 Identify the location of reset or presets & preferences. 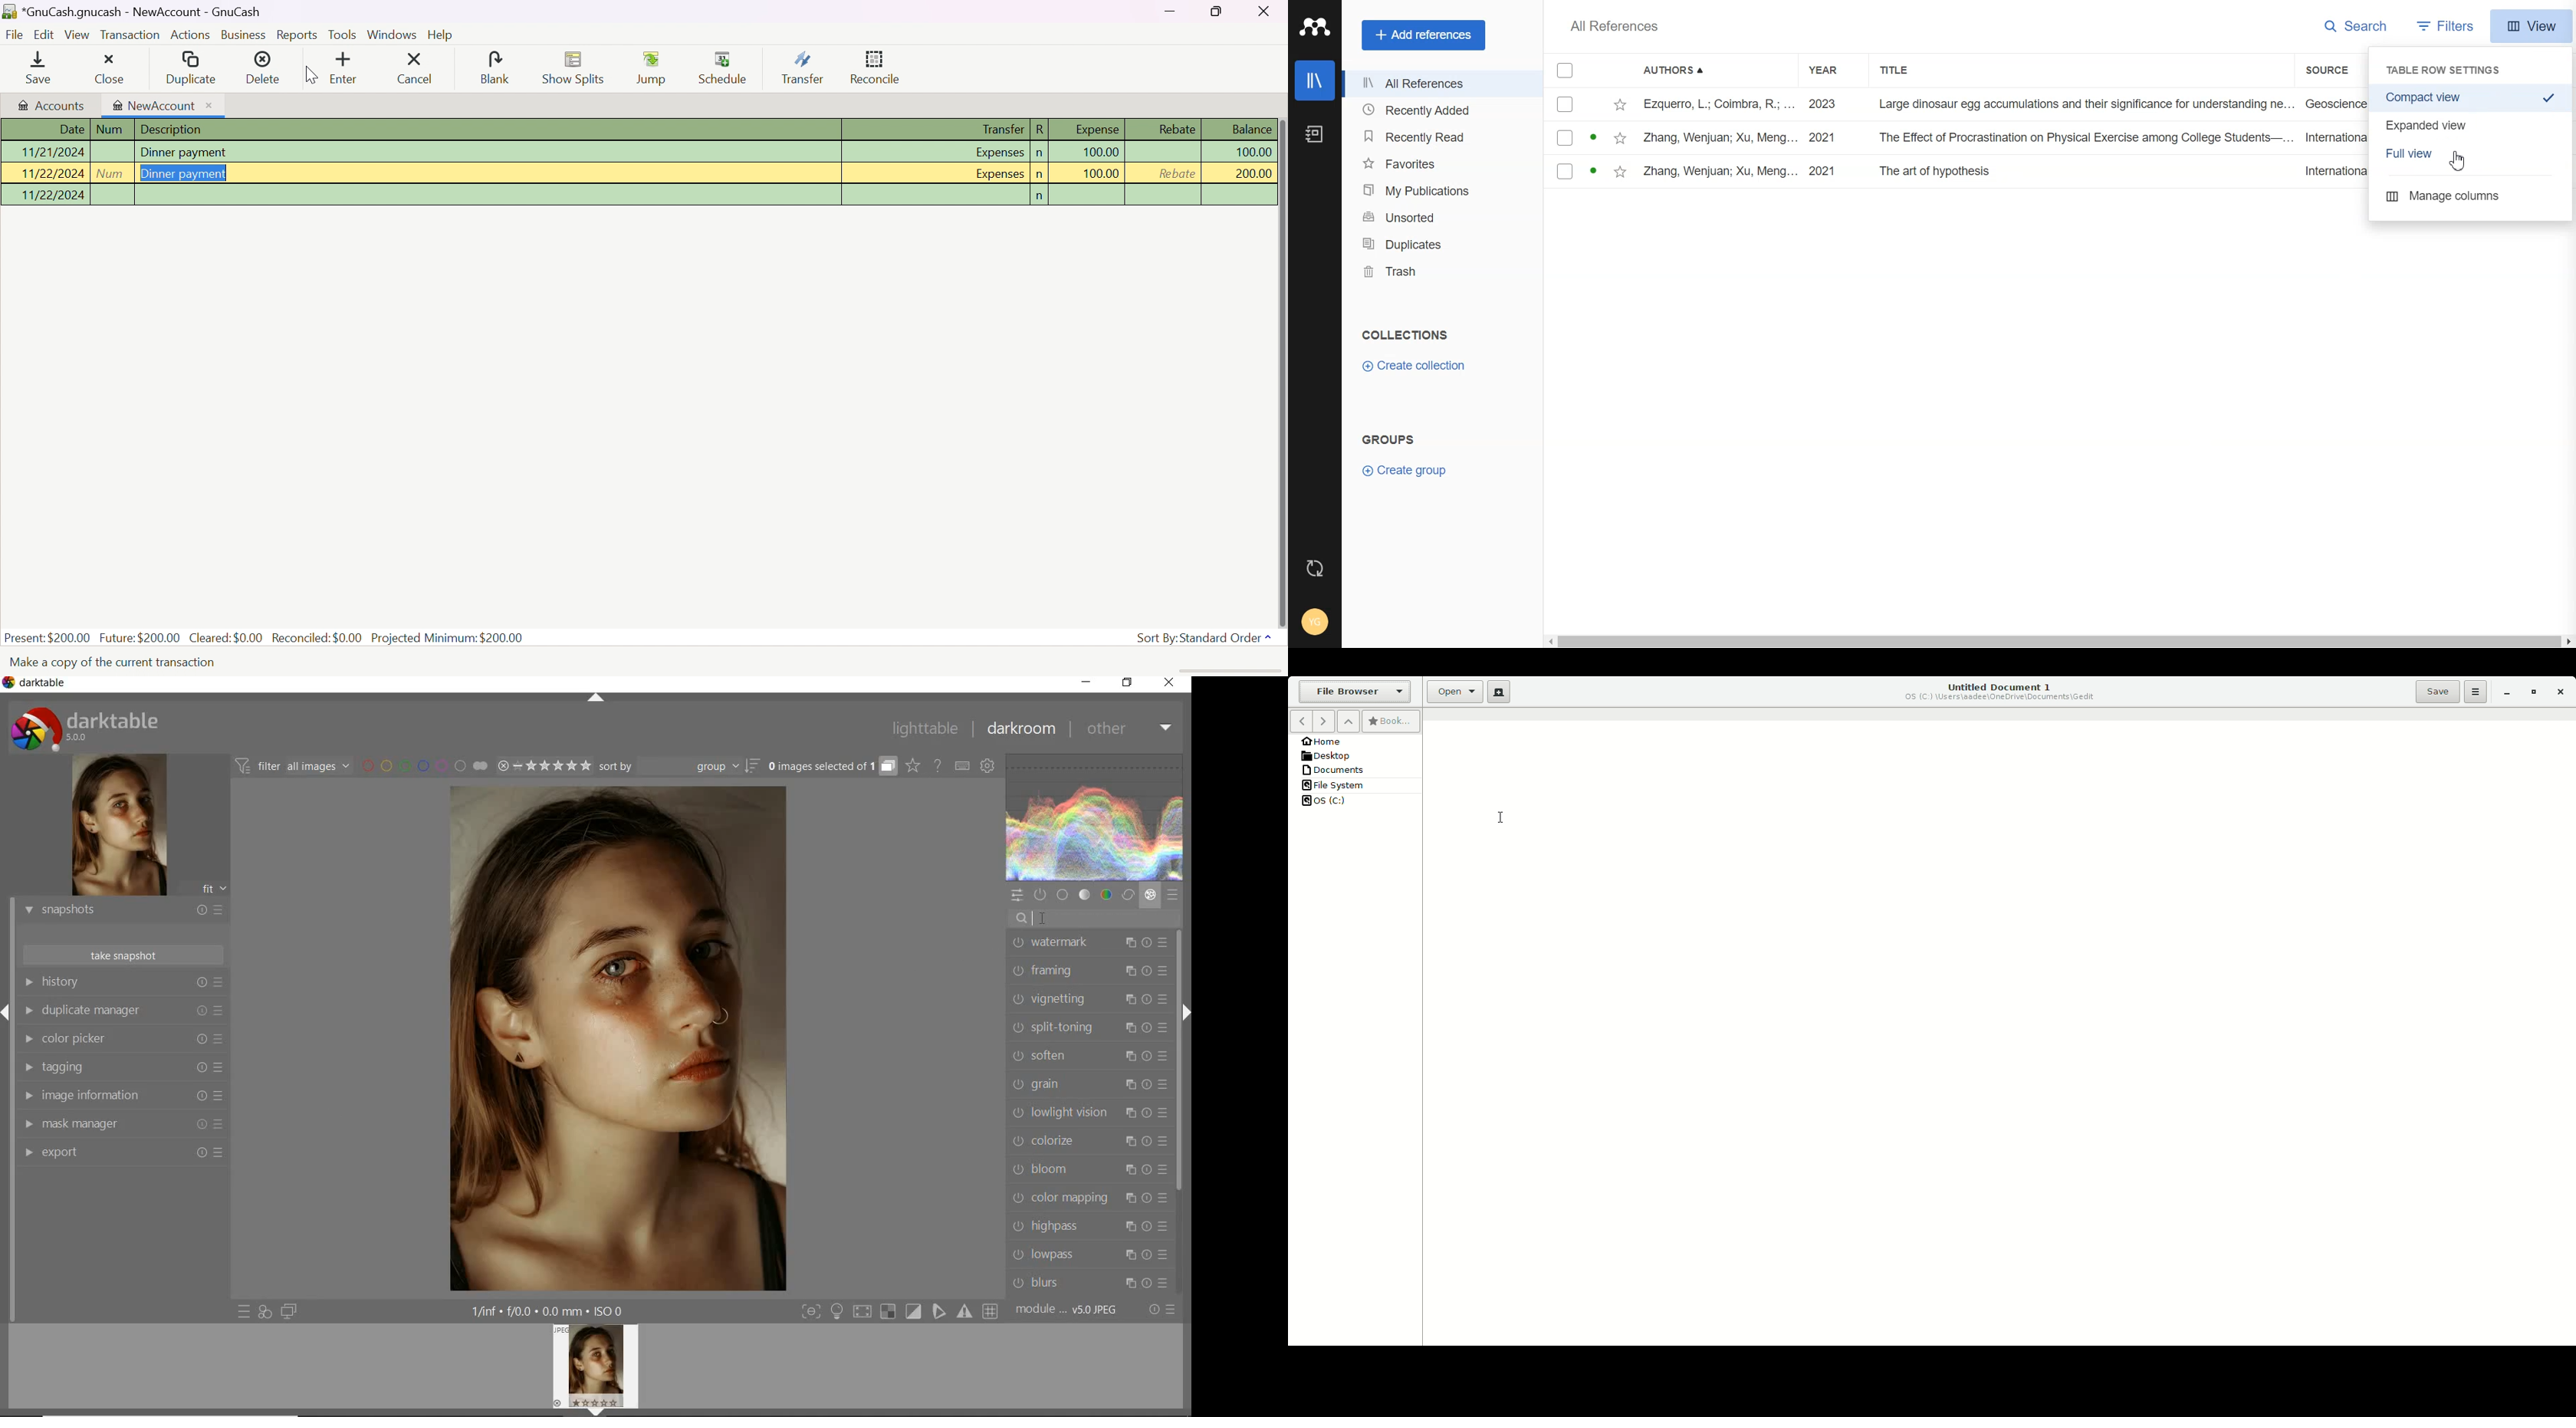
(1163, 1311).